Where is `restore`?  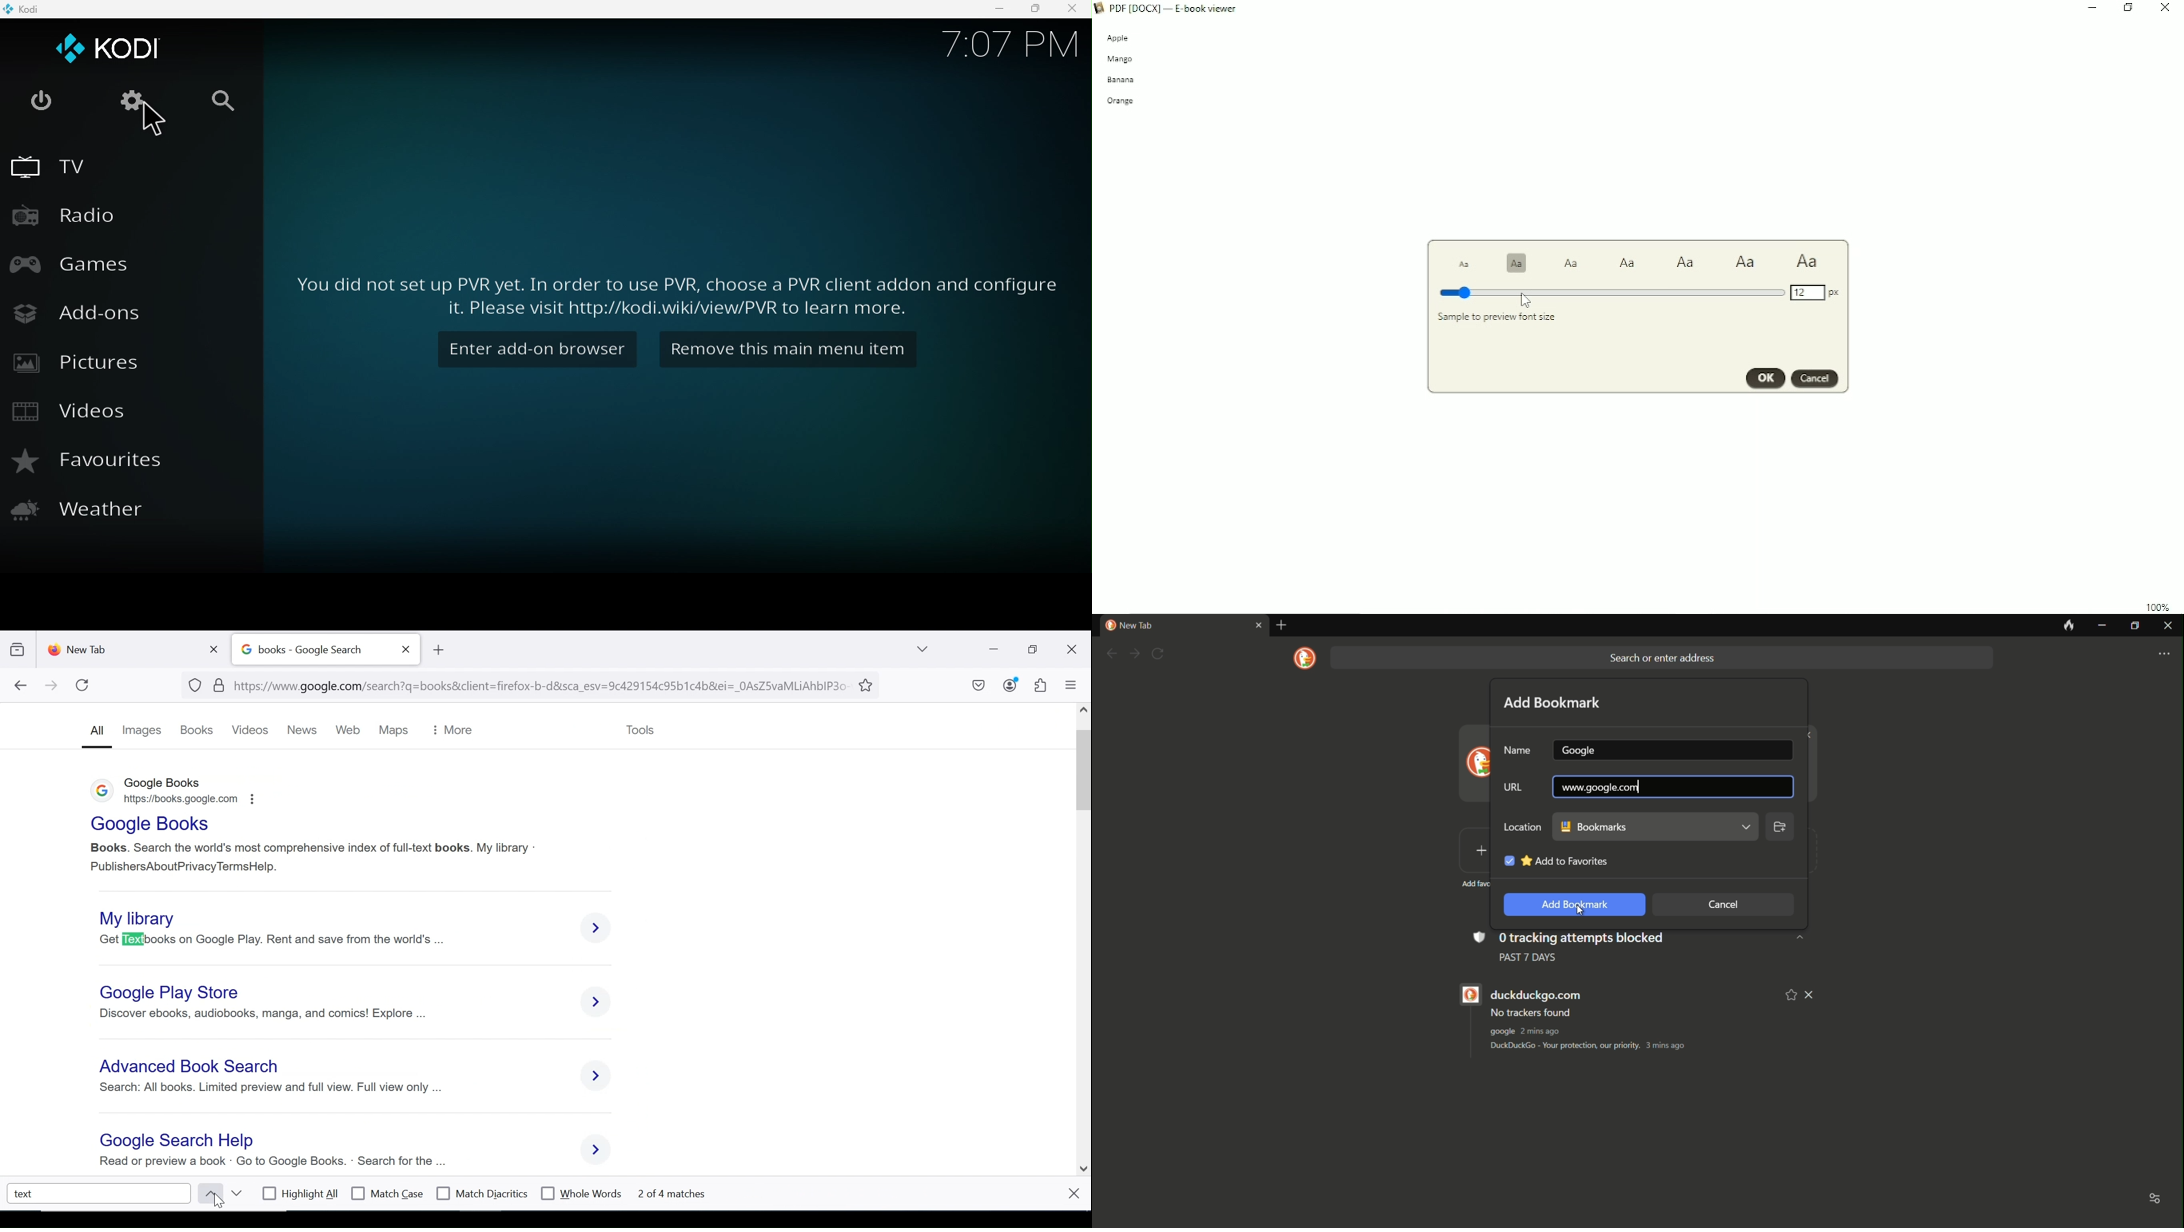
restore is located at coordinates (1035, 650).